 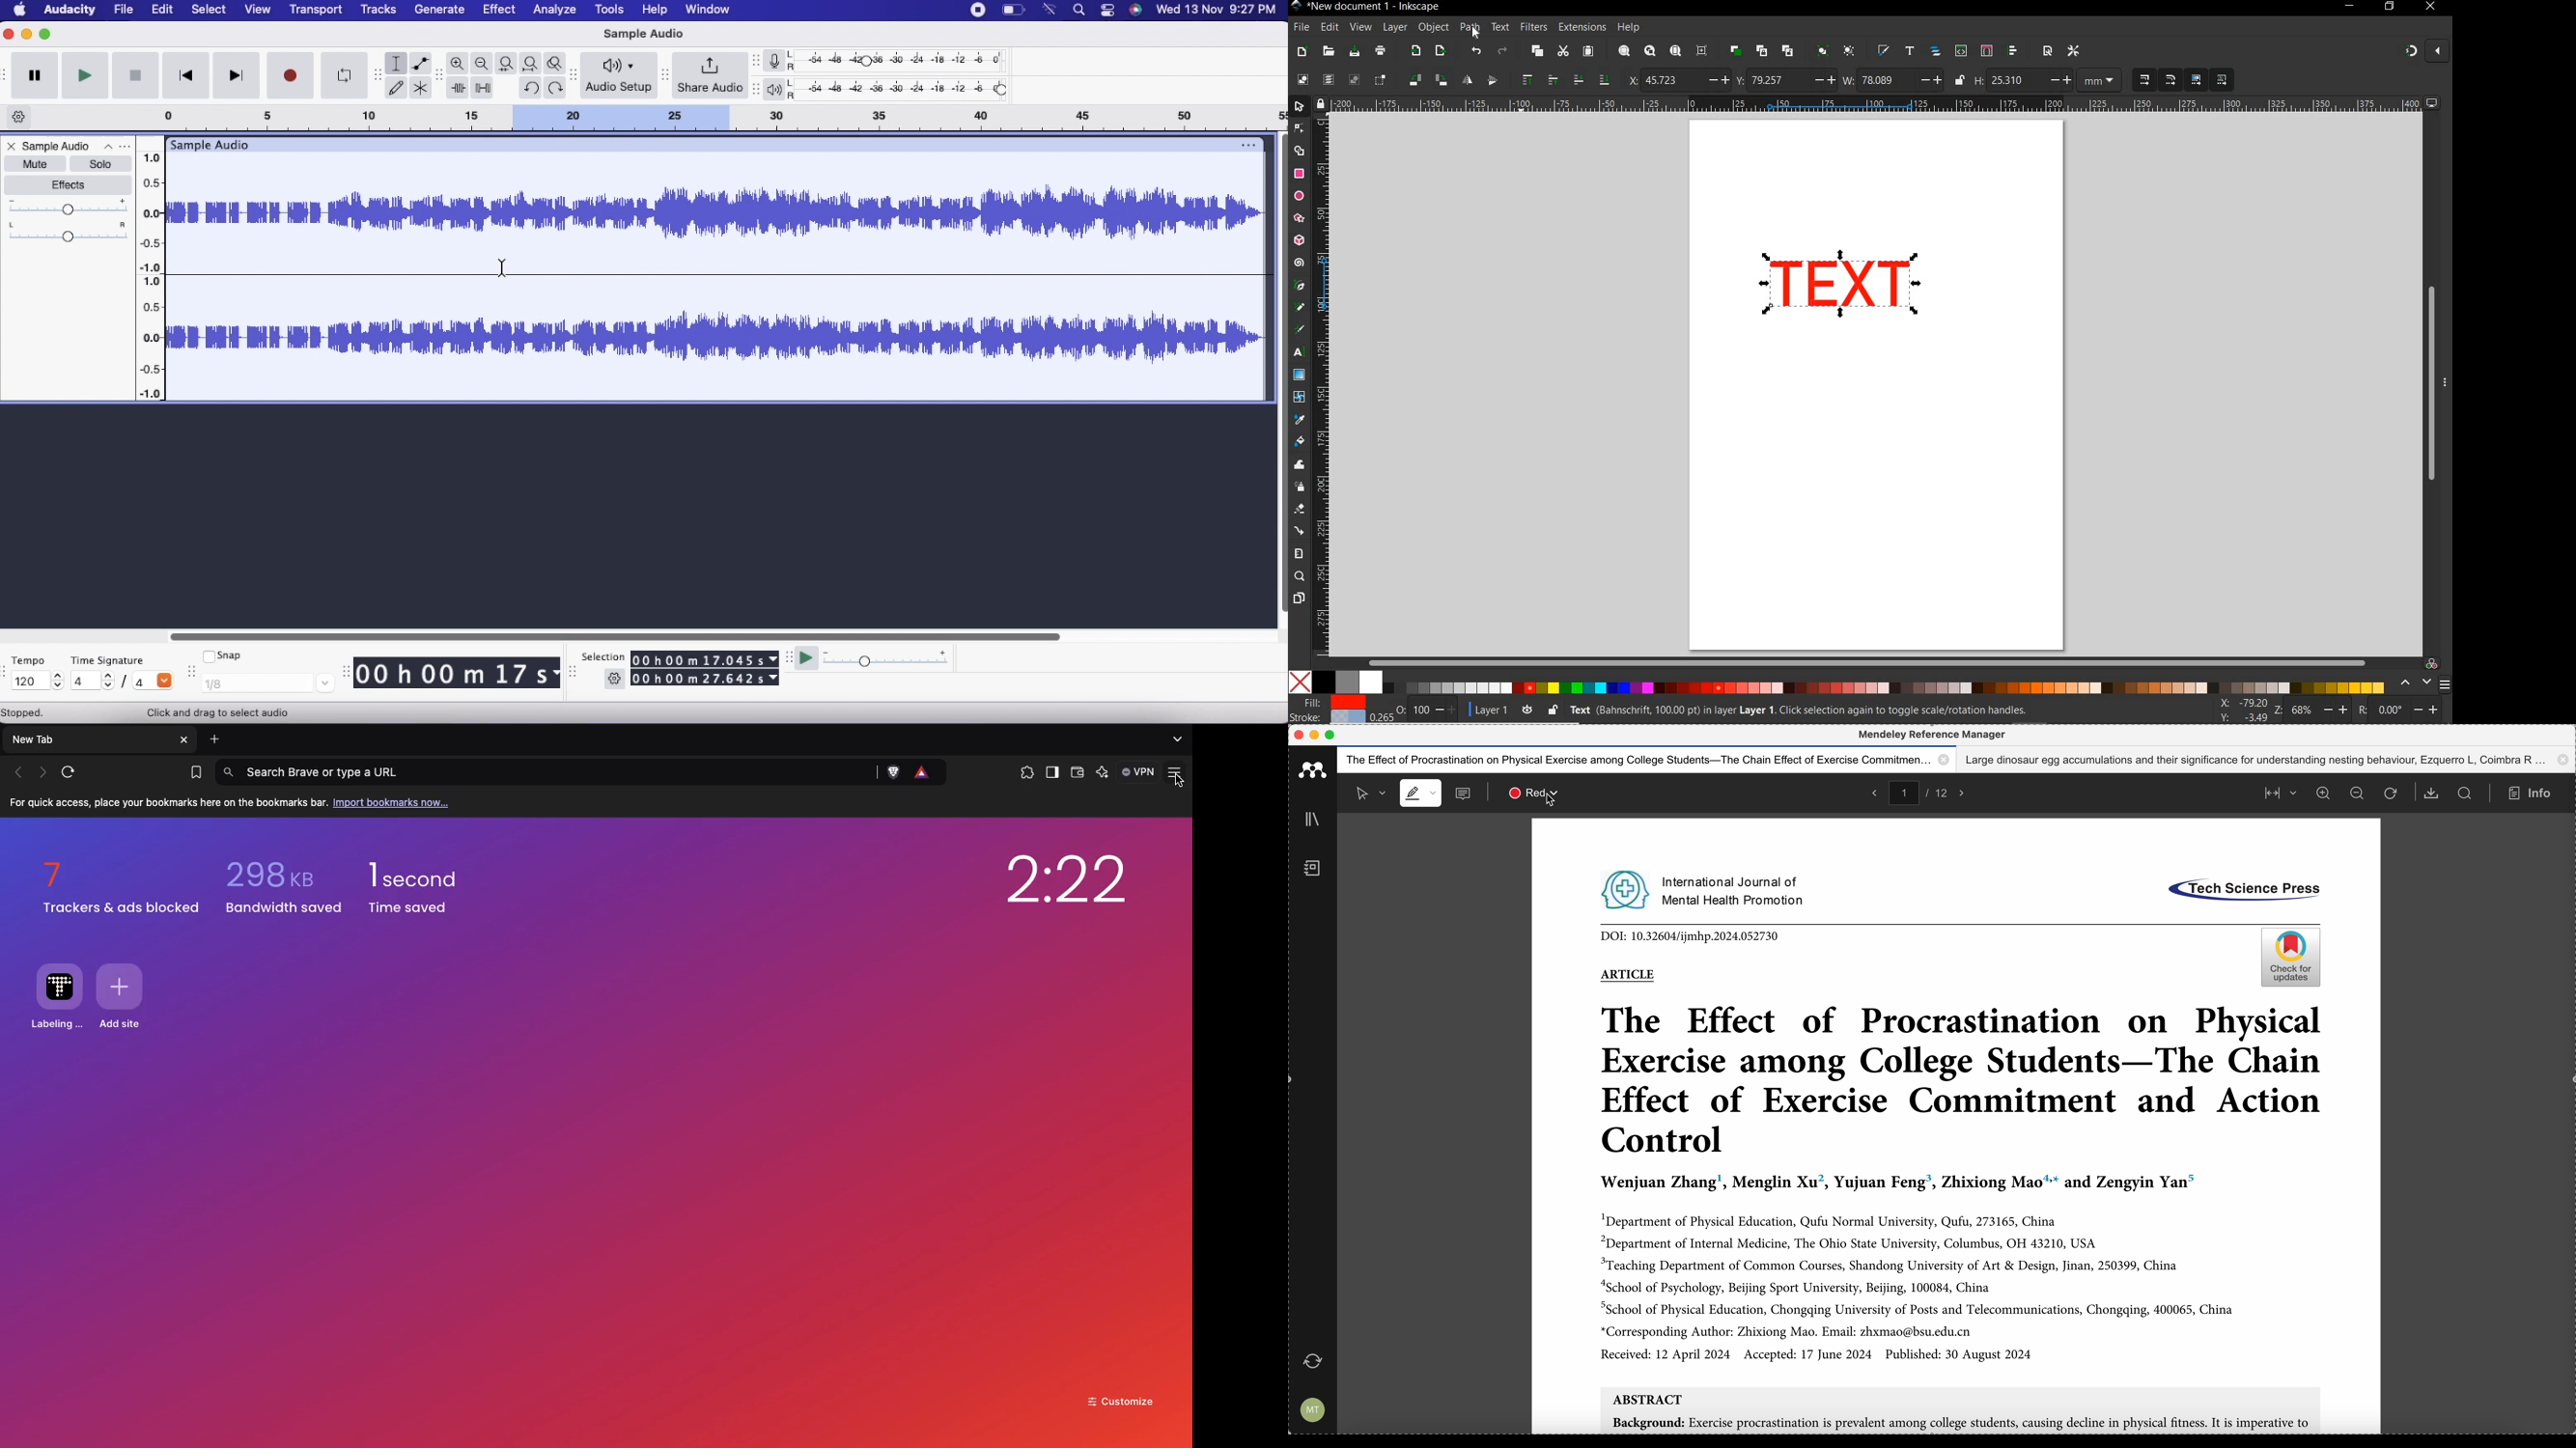 I want to click on File, so click(x=126, y=10).